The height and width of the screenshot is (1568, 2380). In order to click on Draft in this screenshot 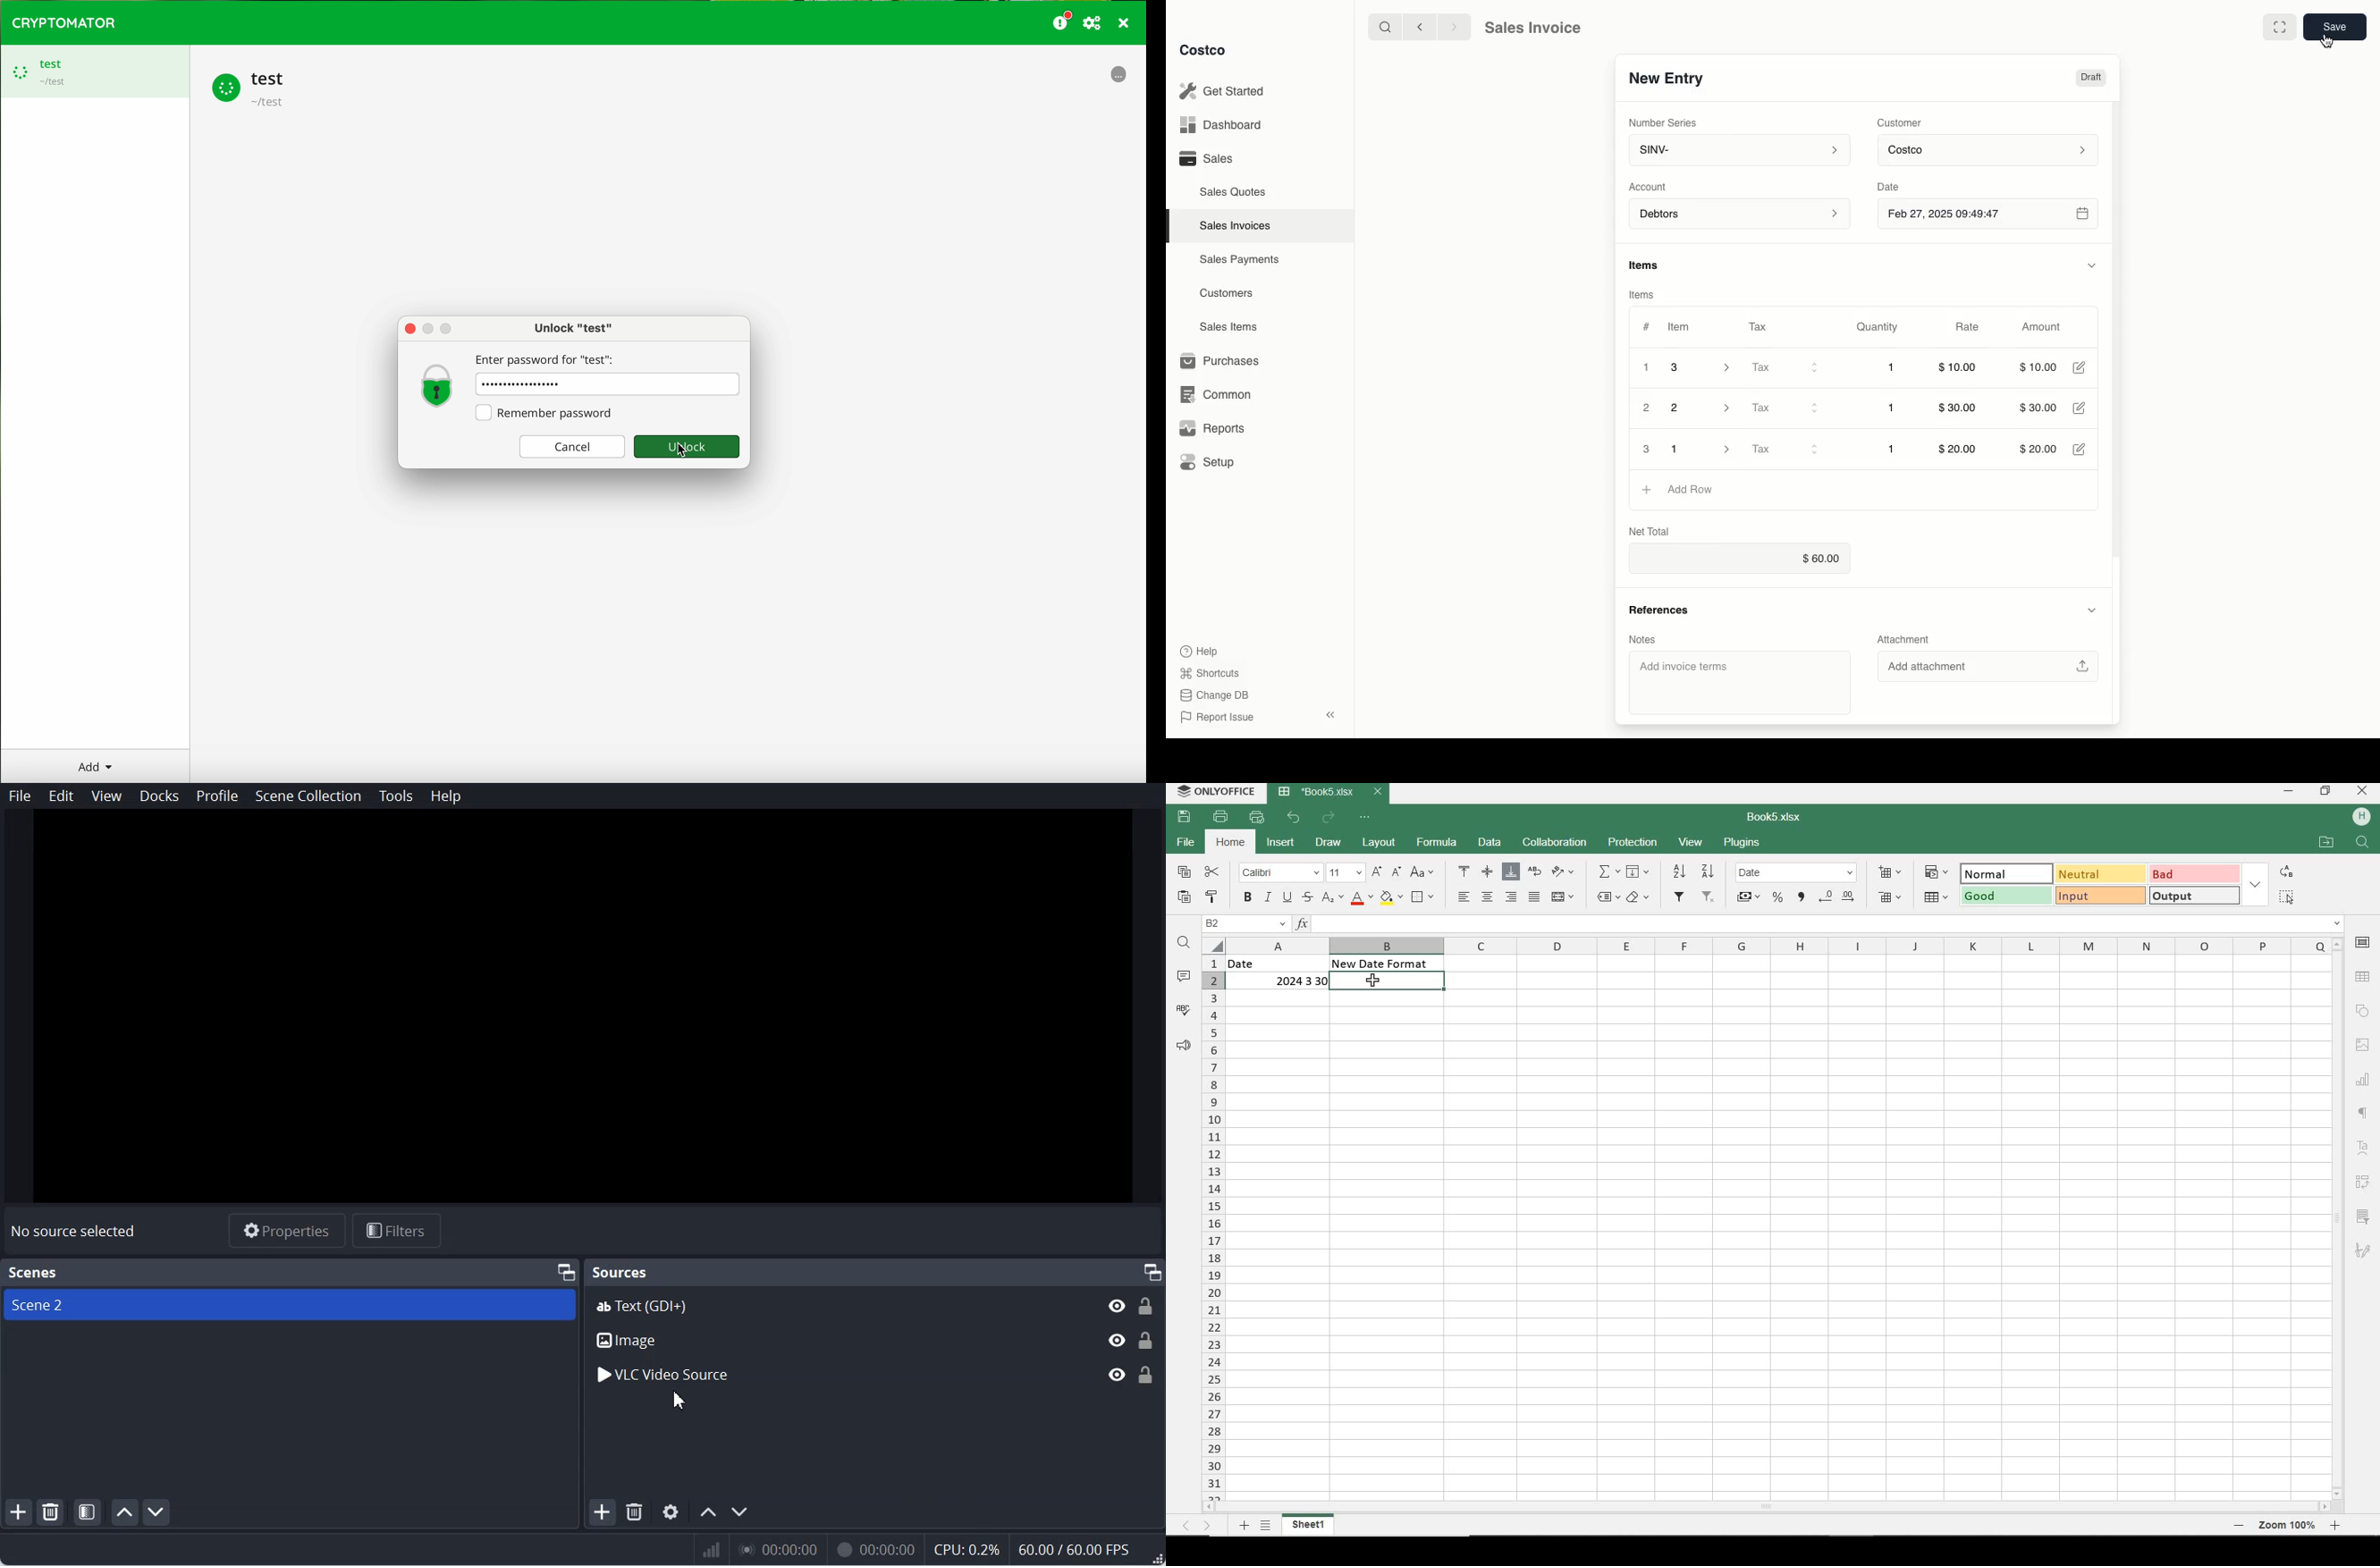, I will do `click(2092, 78)`.